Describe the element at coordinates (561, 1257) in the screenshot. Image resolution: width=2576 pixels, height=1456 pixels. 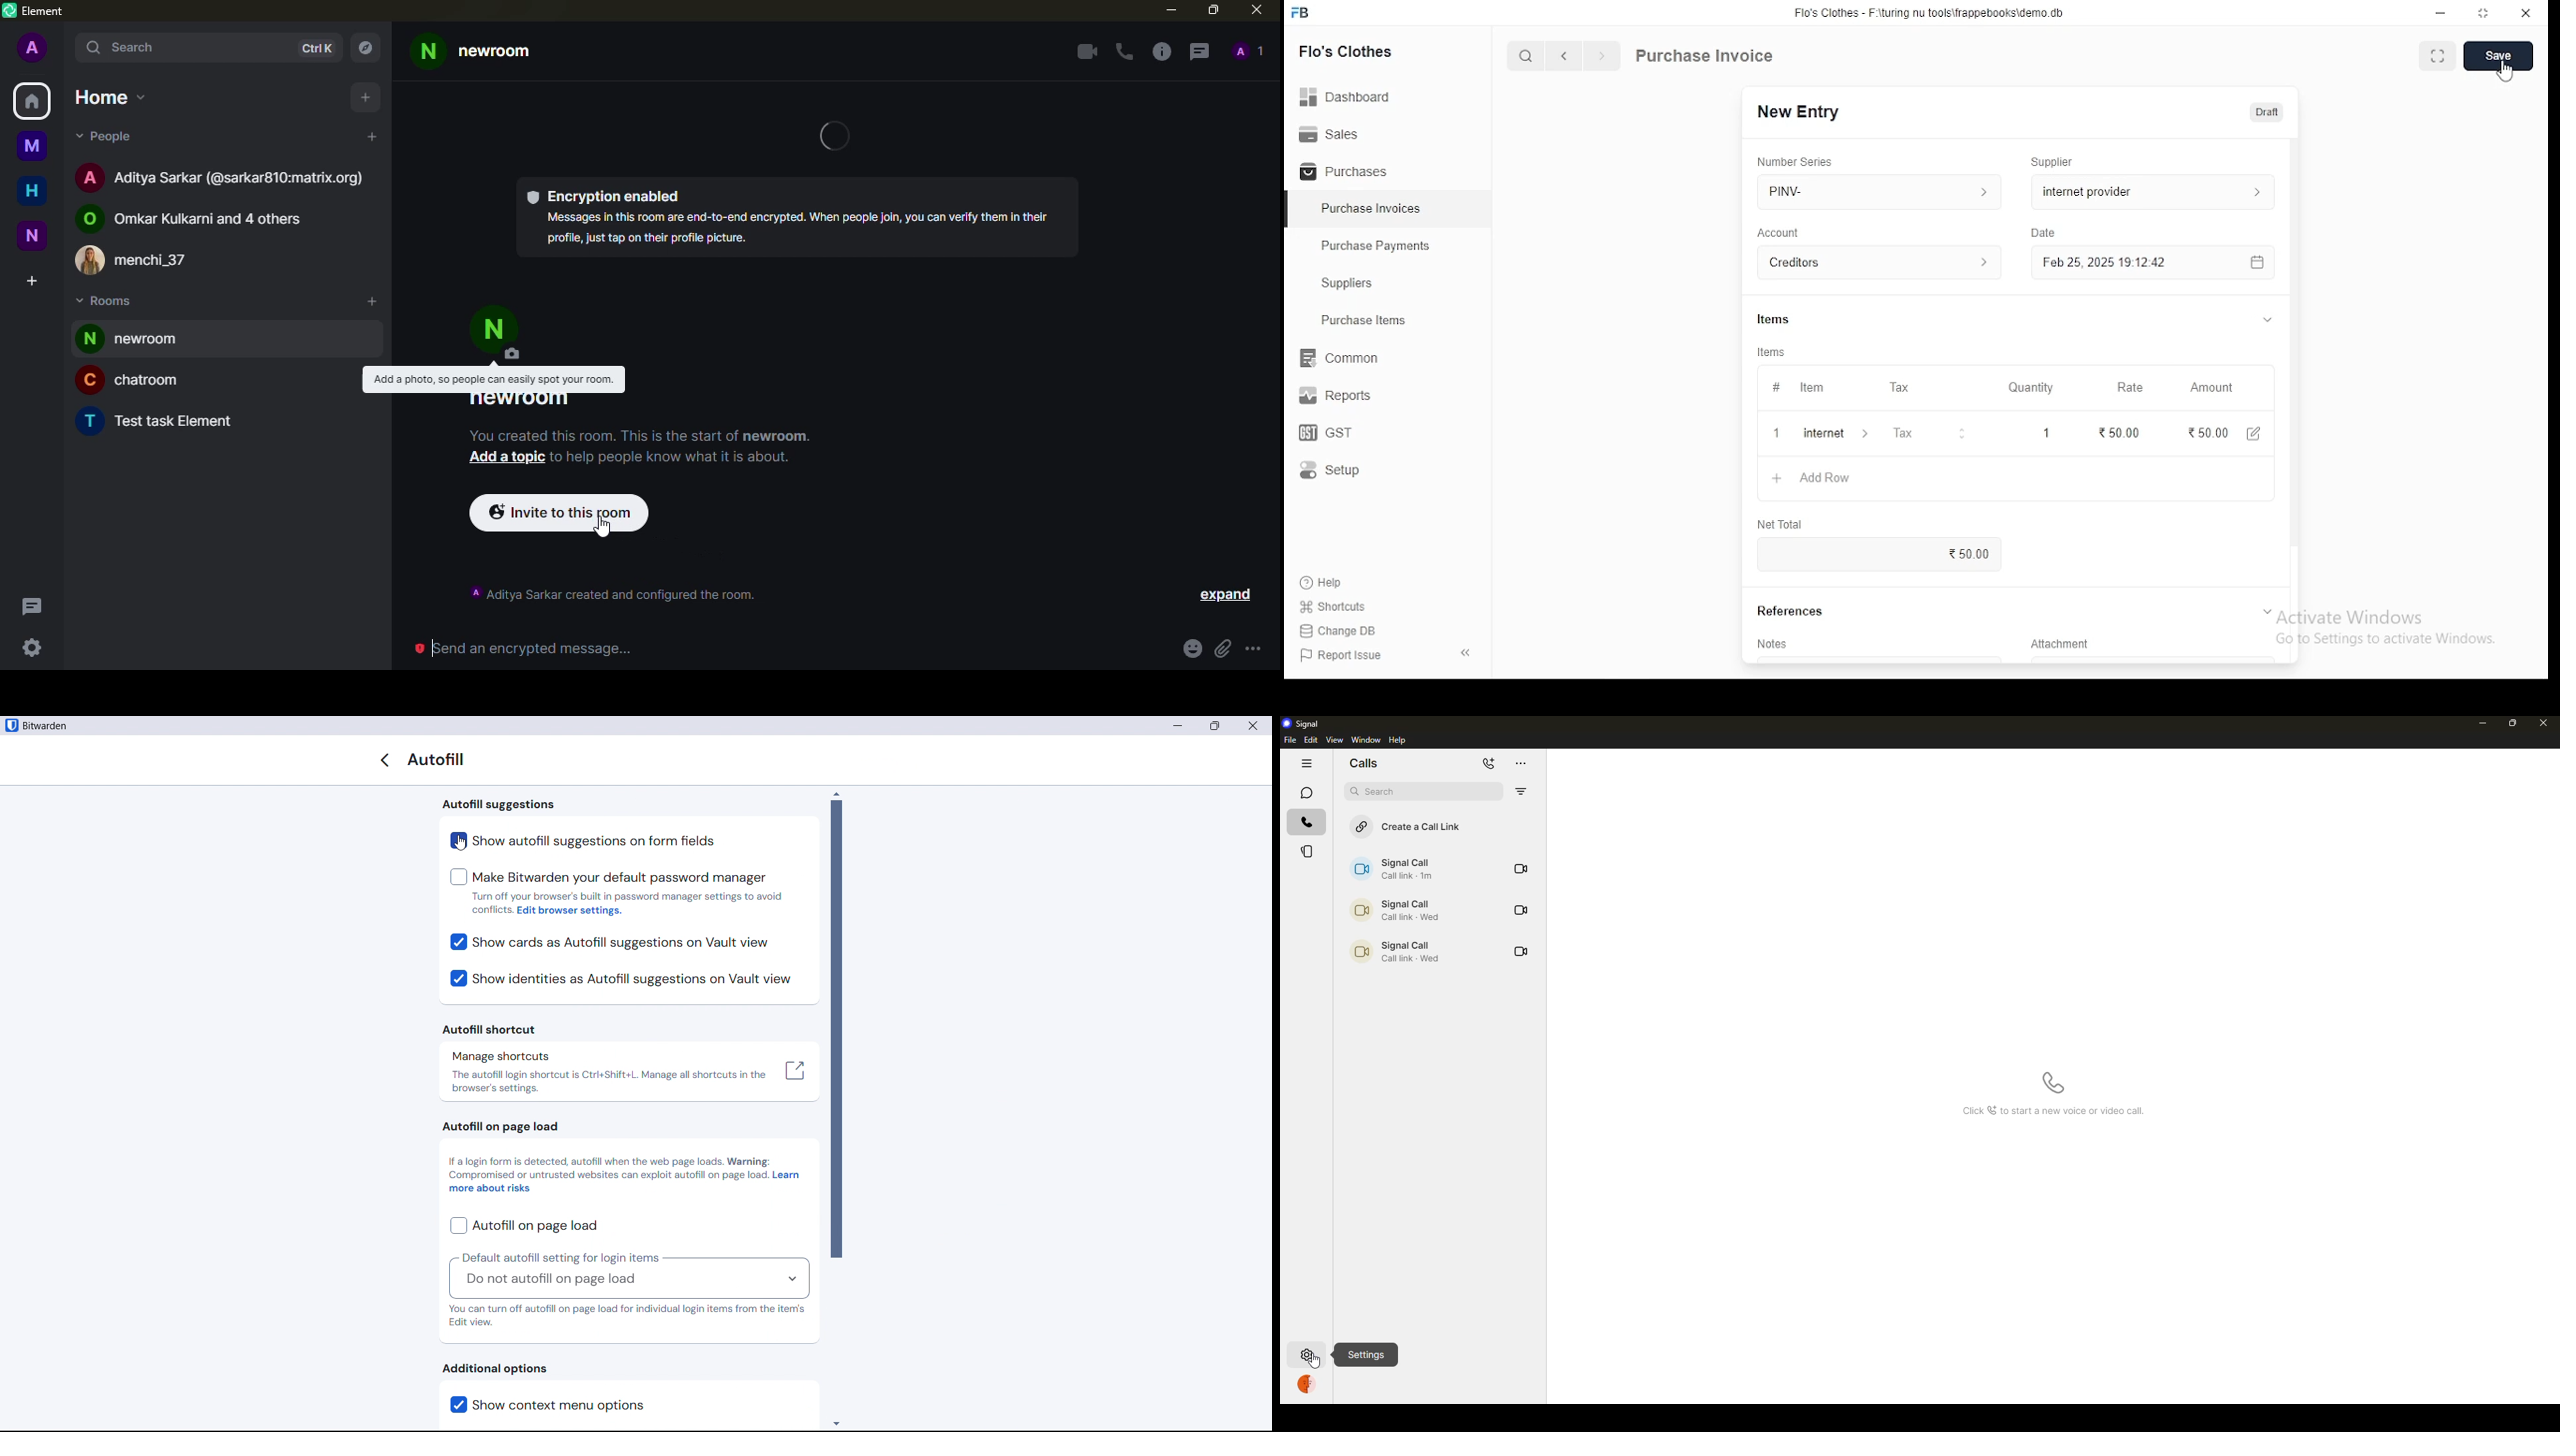
I see `Default autofield settings for login items` at that location.